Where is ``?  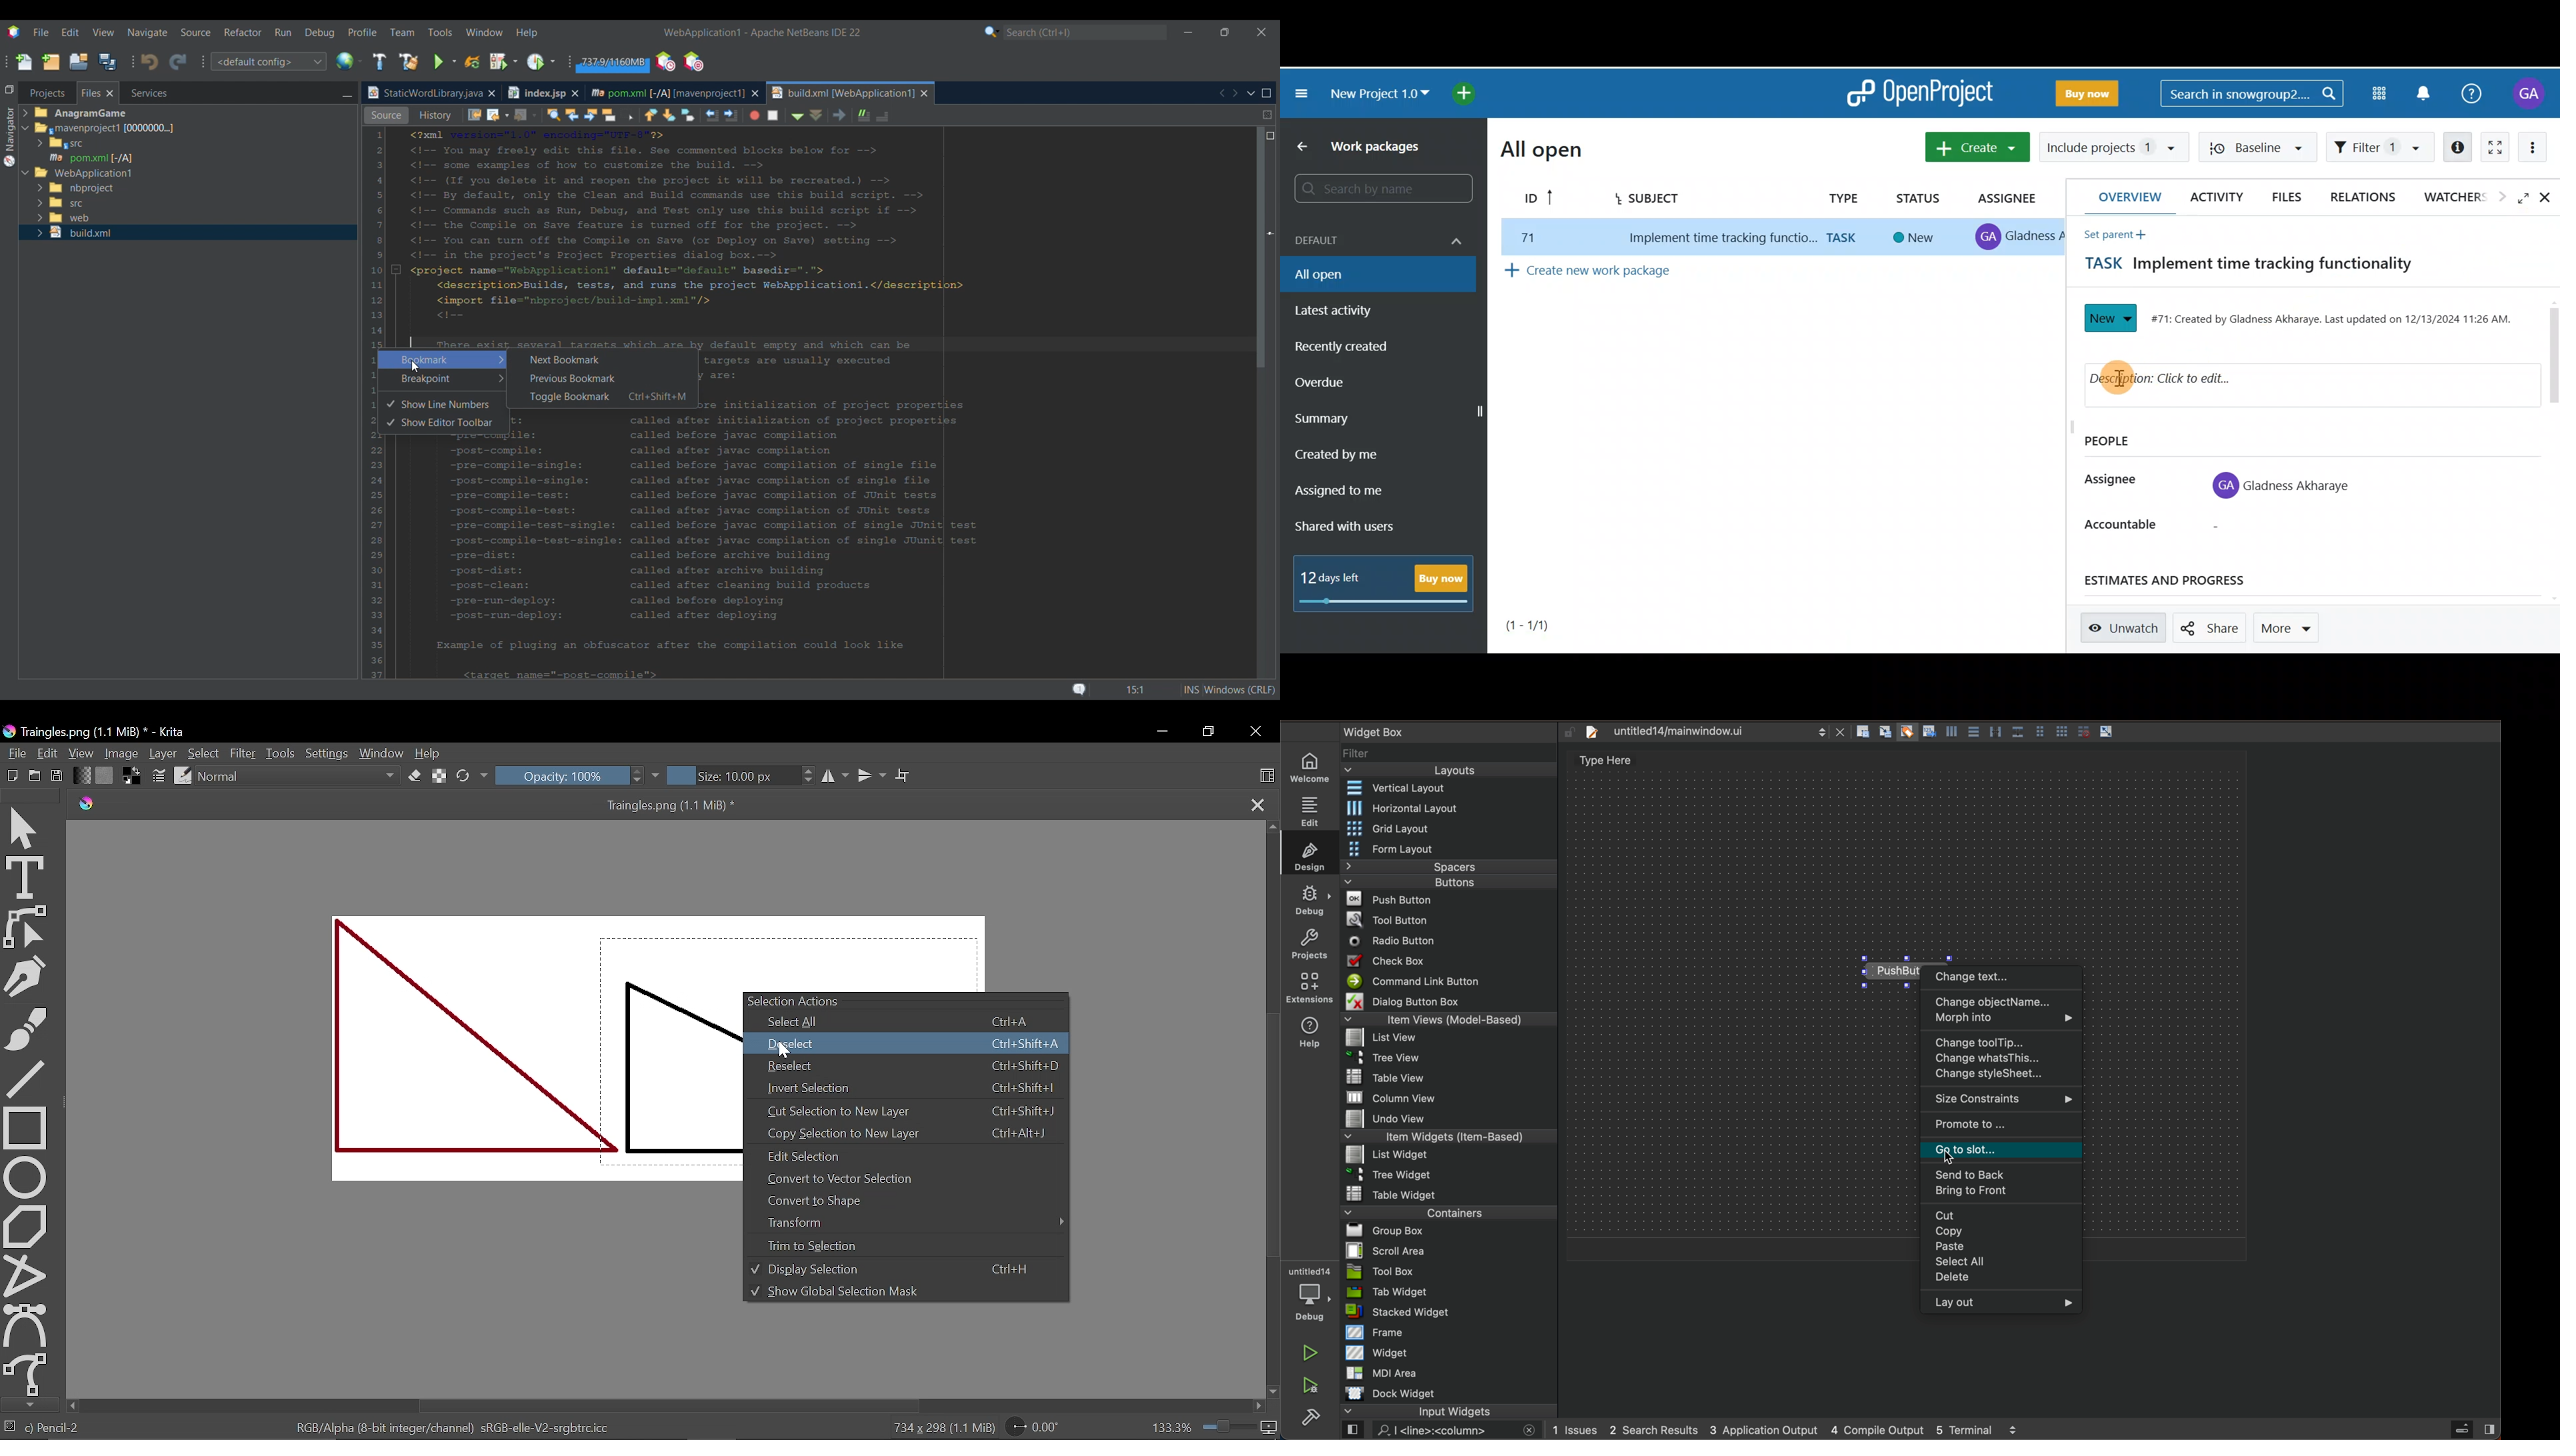
 is located at coordinates (1450, 1002).